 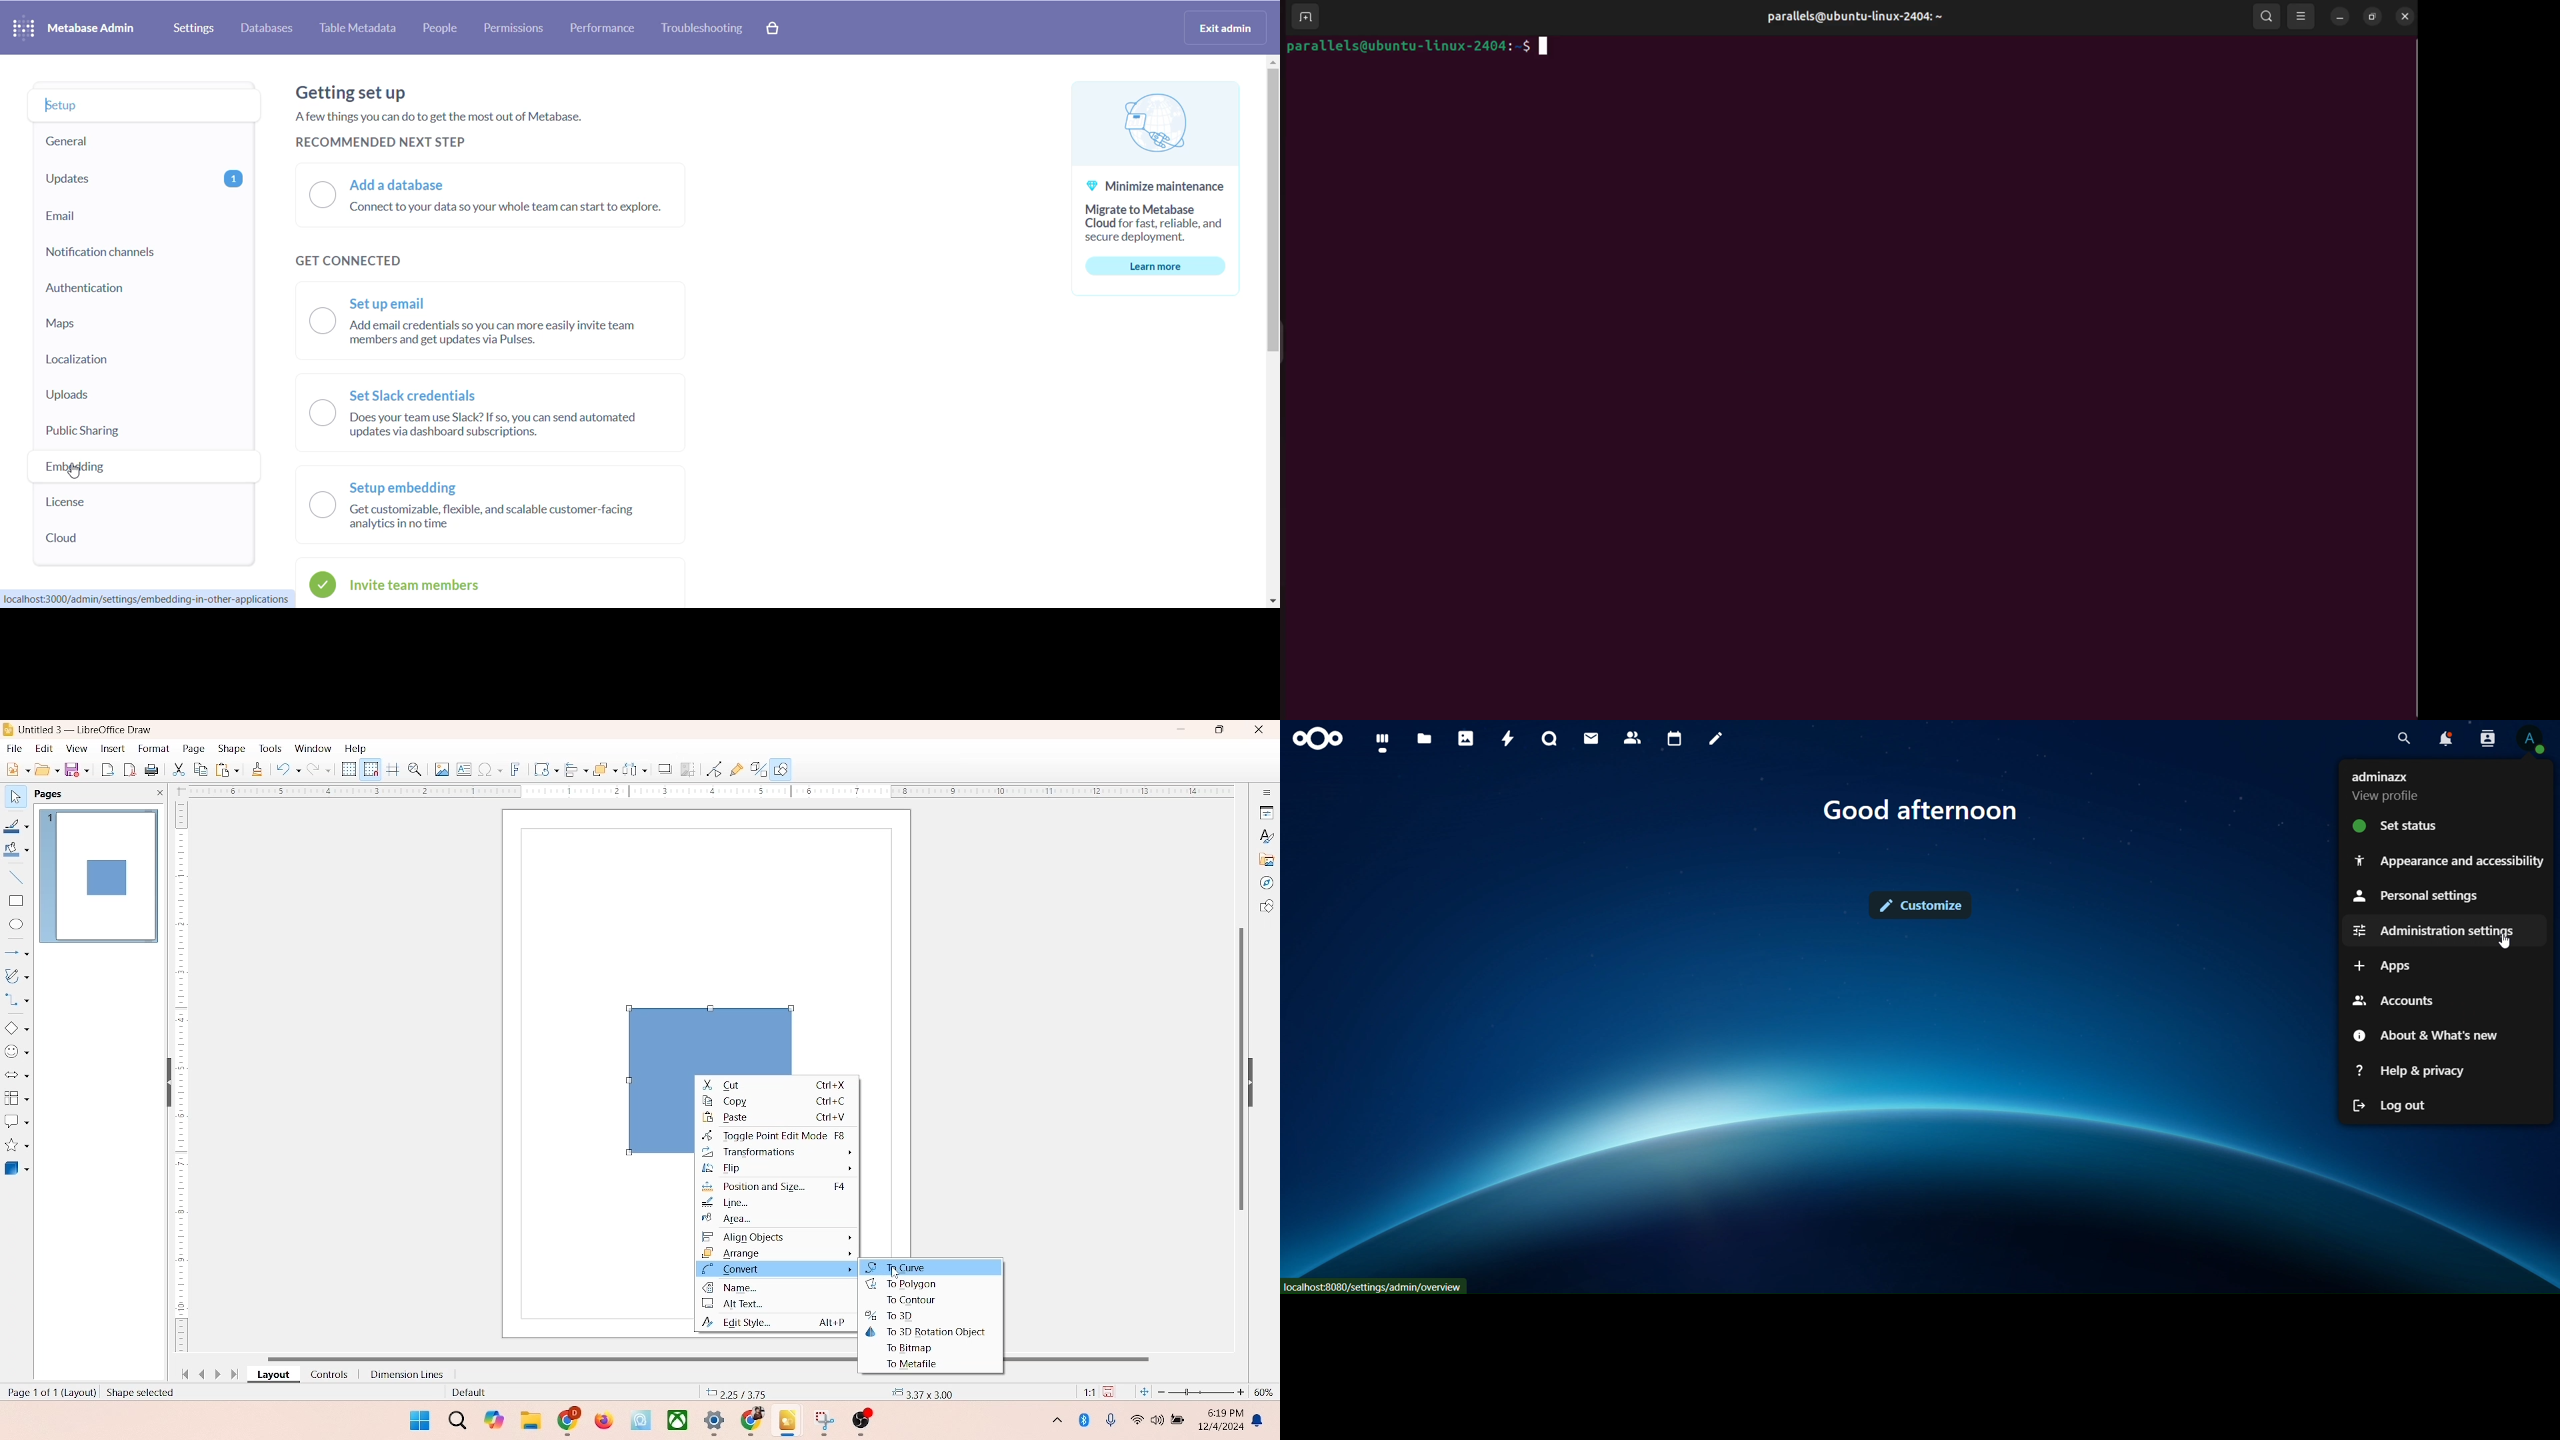 I want to click on calendar, so click(x=1676, y=740).